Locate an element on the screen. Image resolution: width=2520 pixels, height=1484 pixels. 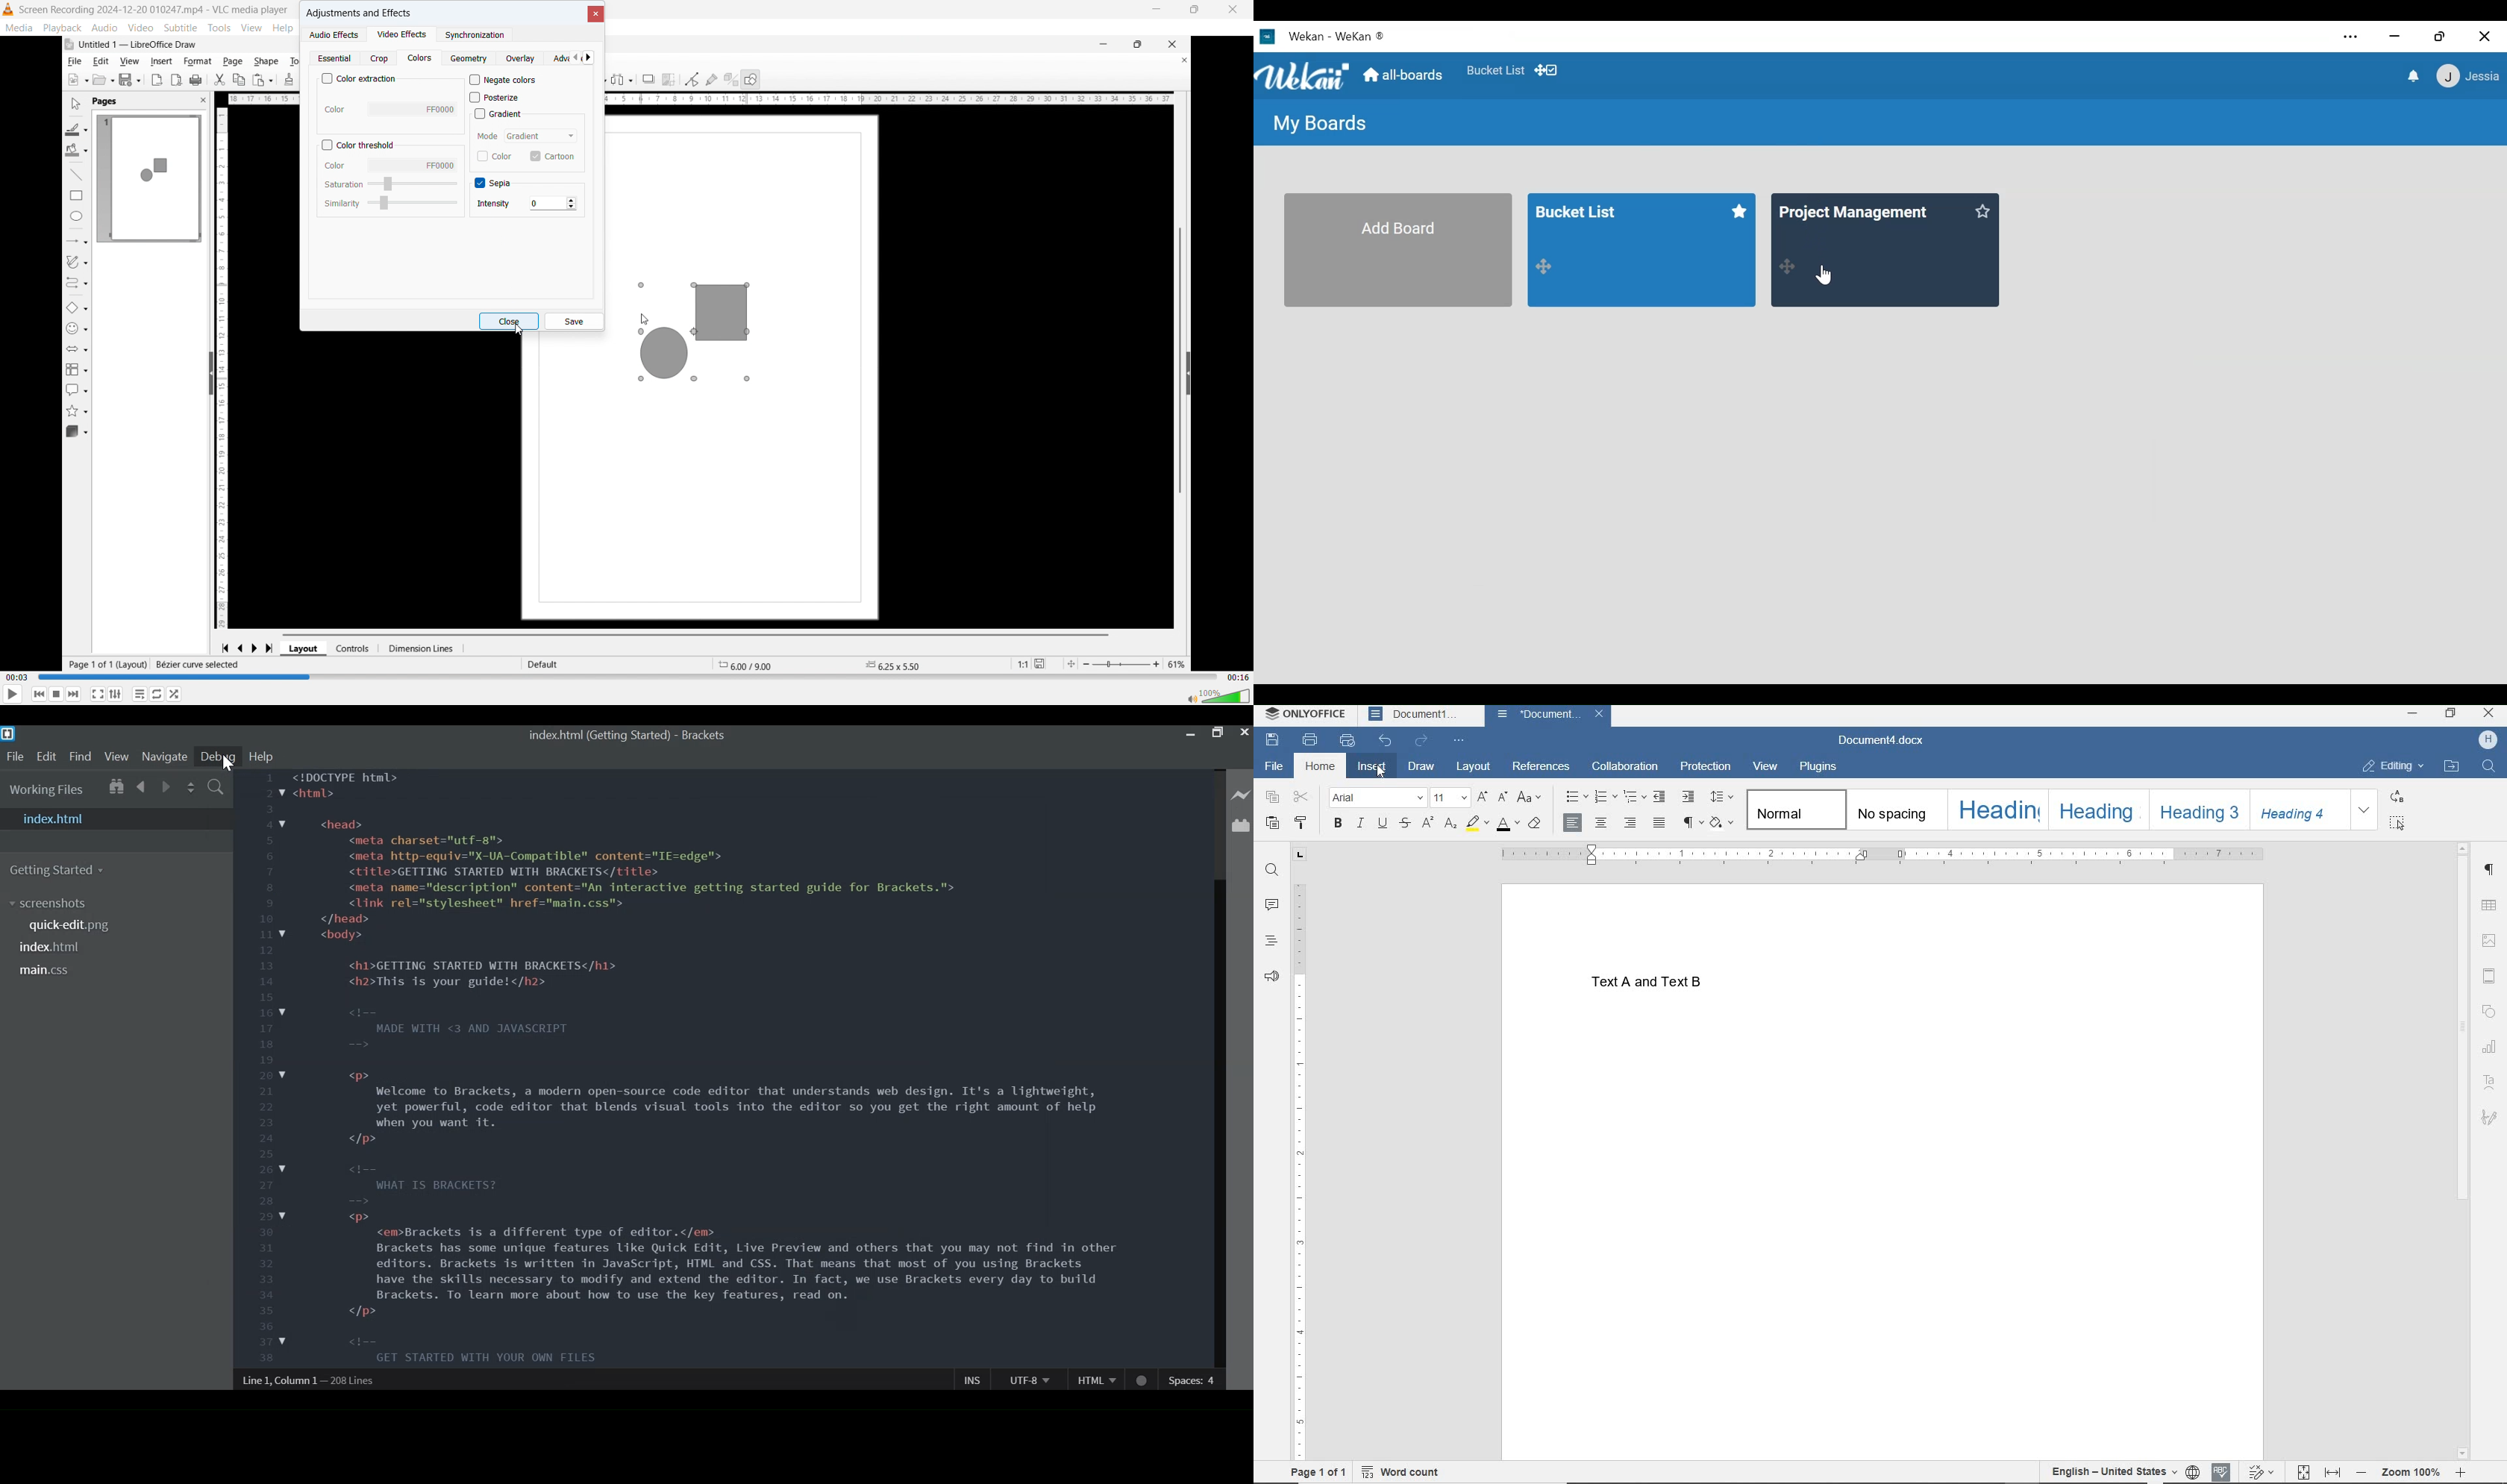
Line 1, Column 1 — 208 Lines is located at coordinates (313, 1382).